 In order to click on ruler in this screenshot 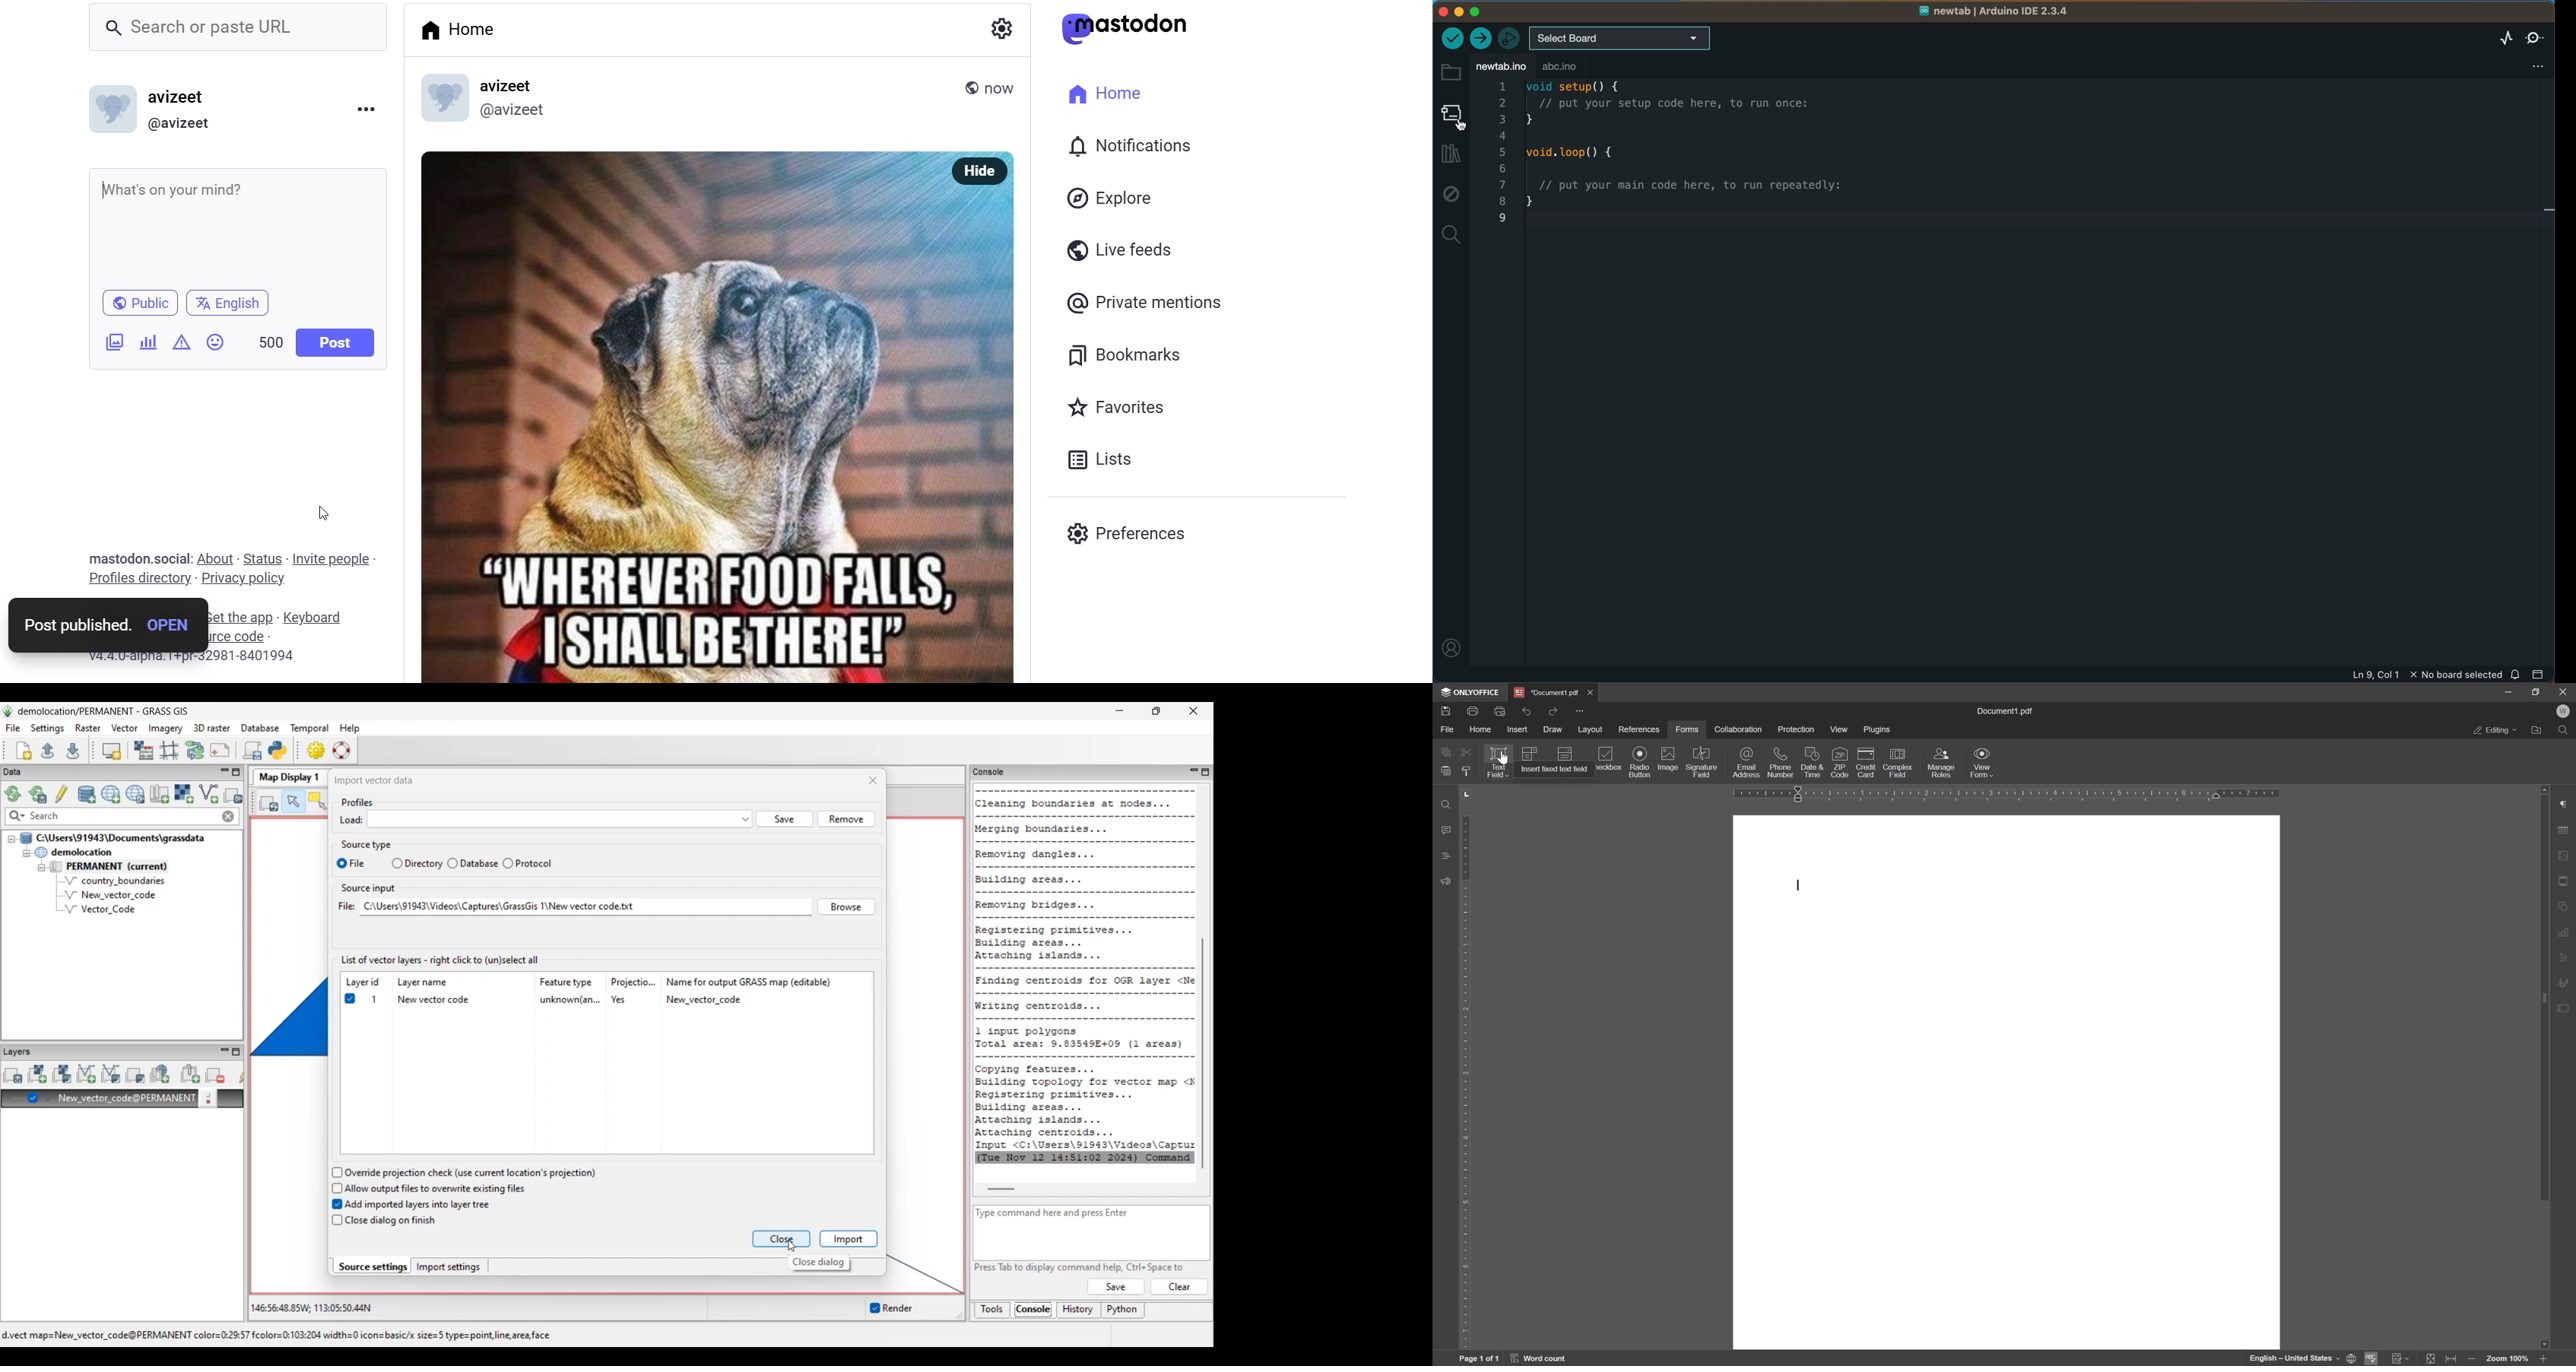, I will do `click(2010, 794)`.